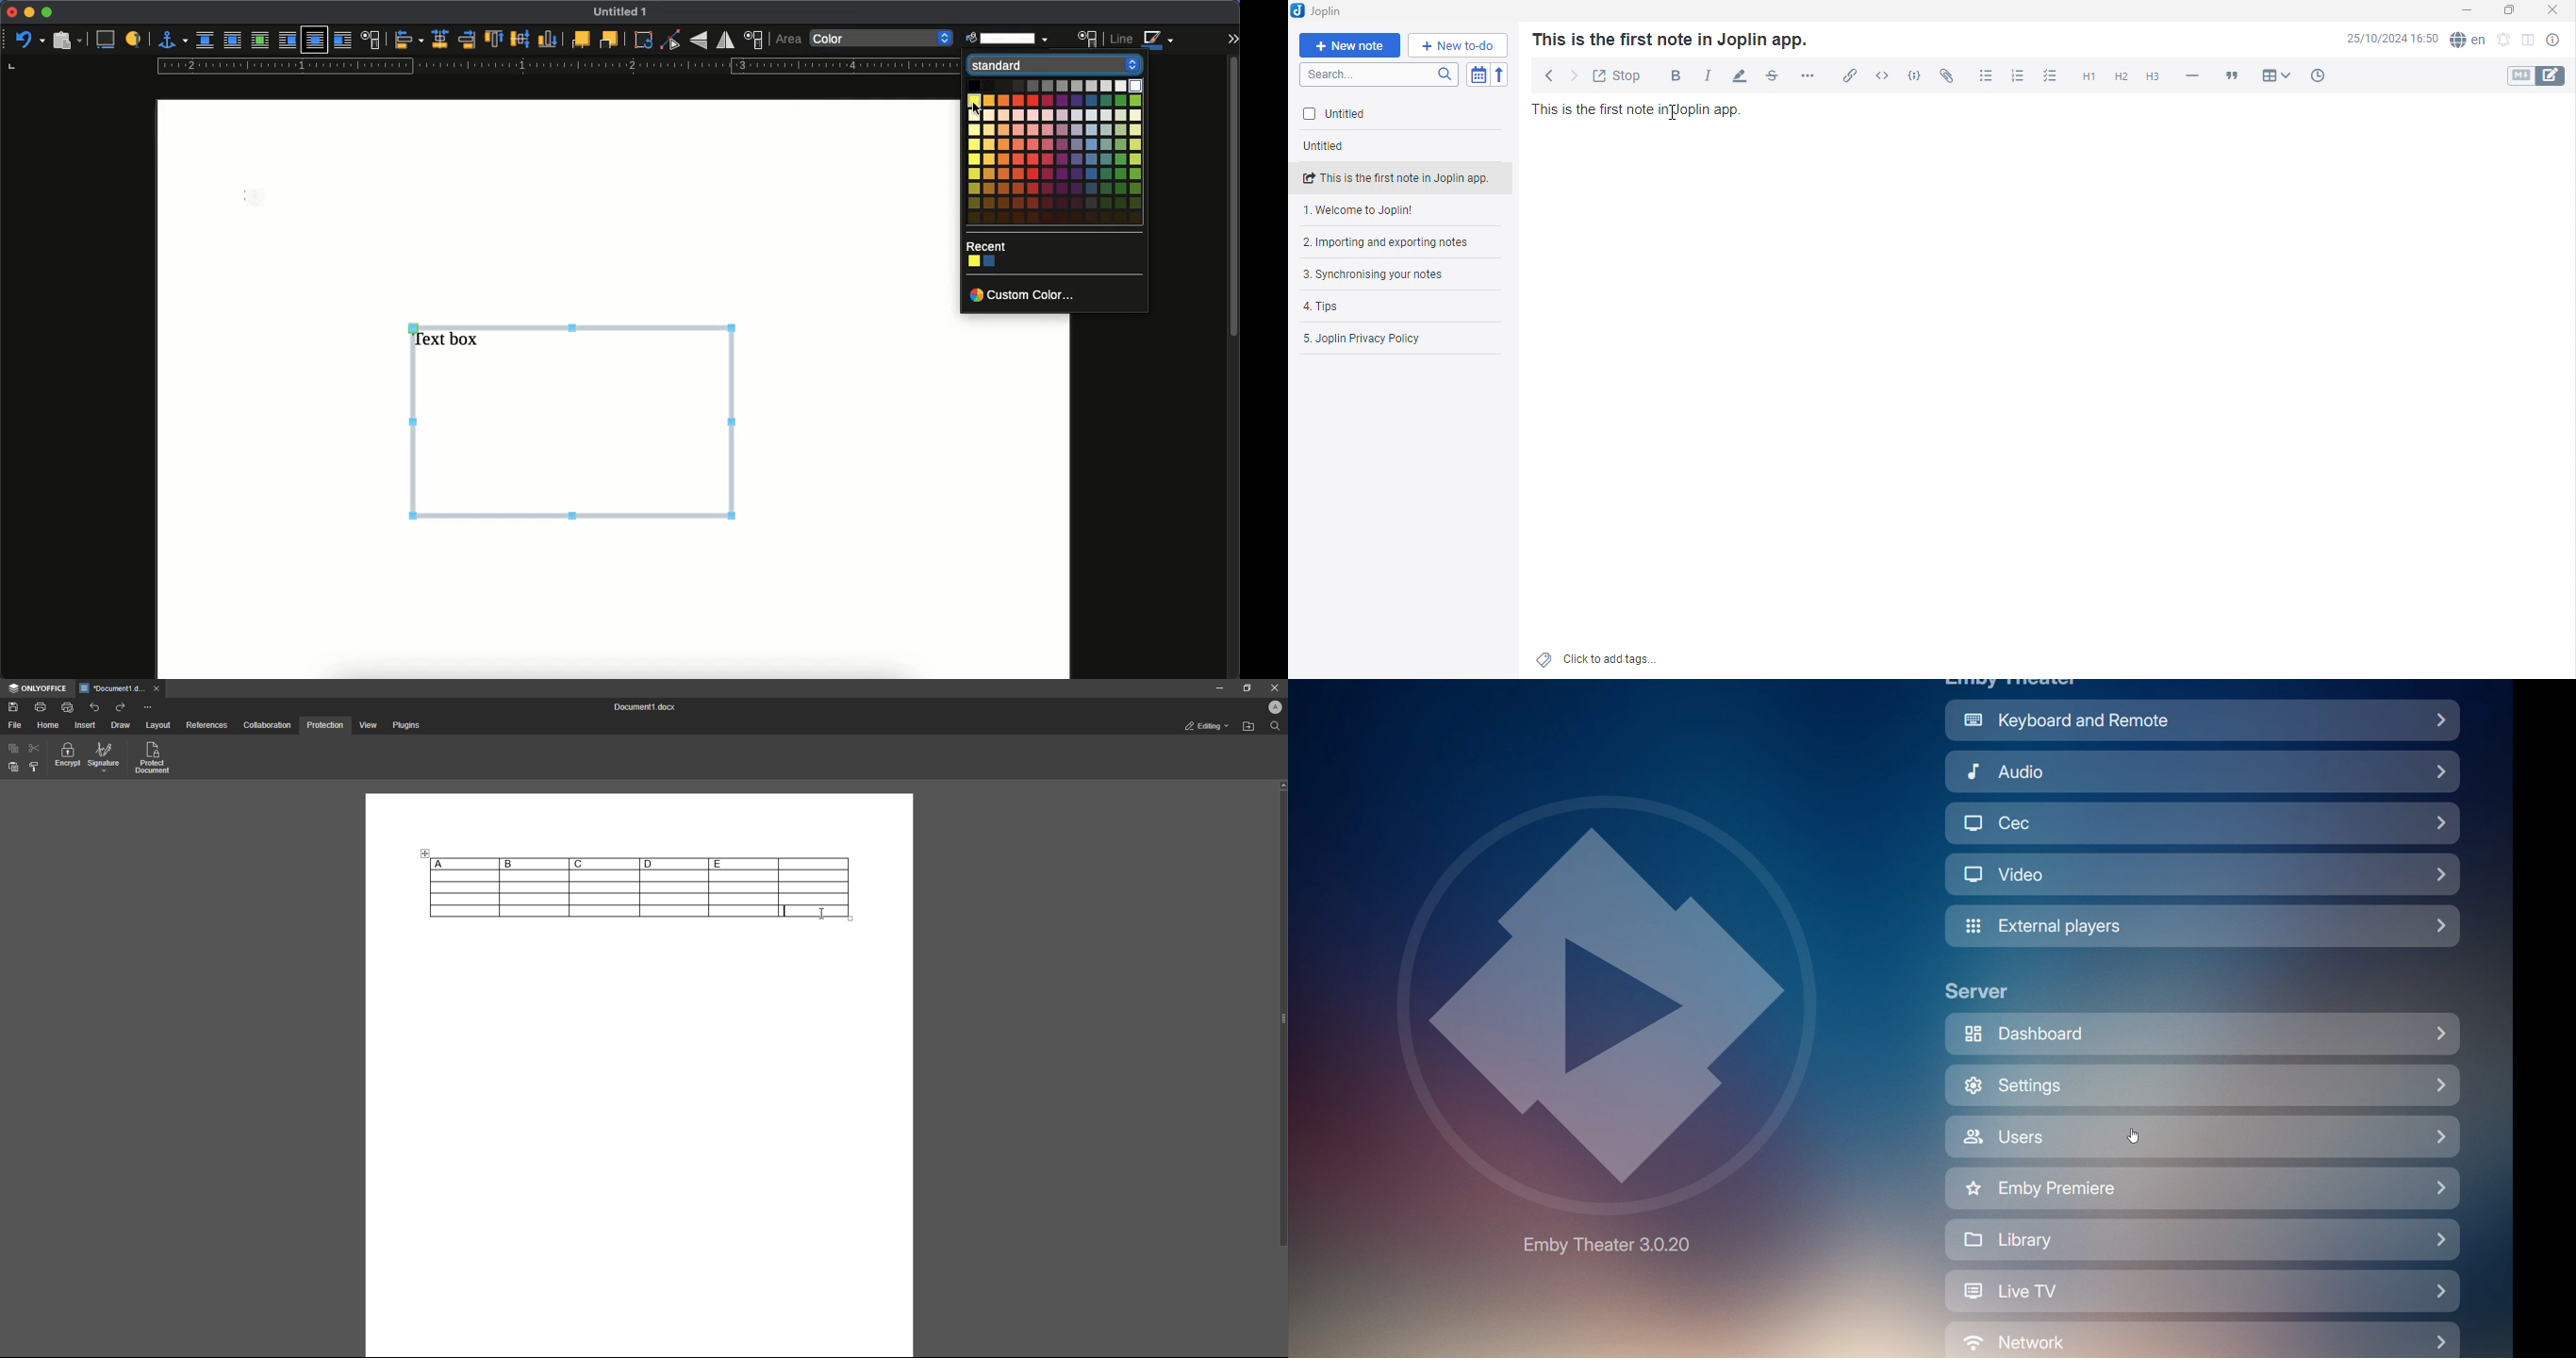  I want to click on rotate, so click(644, 41).